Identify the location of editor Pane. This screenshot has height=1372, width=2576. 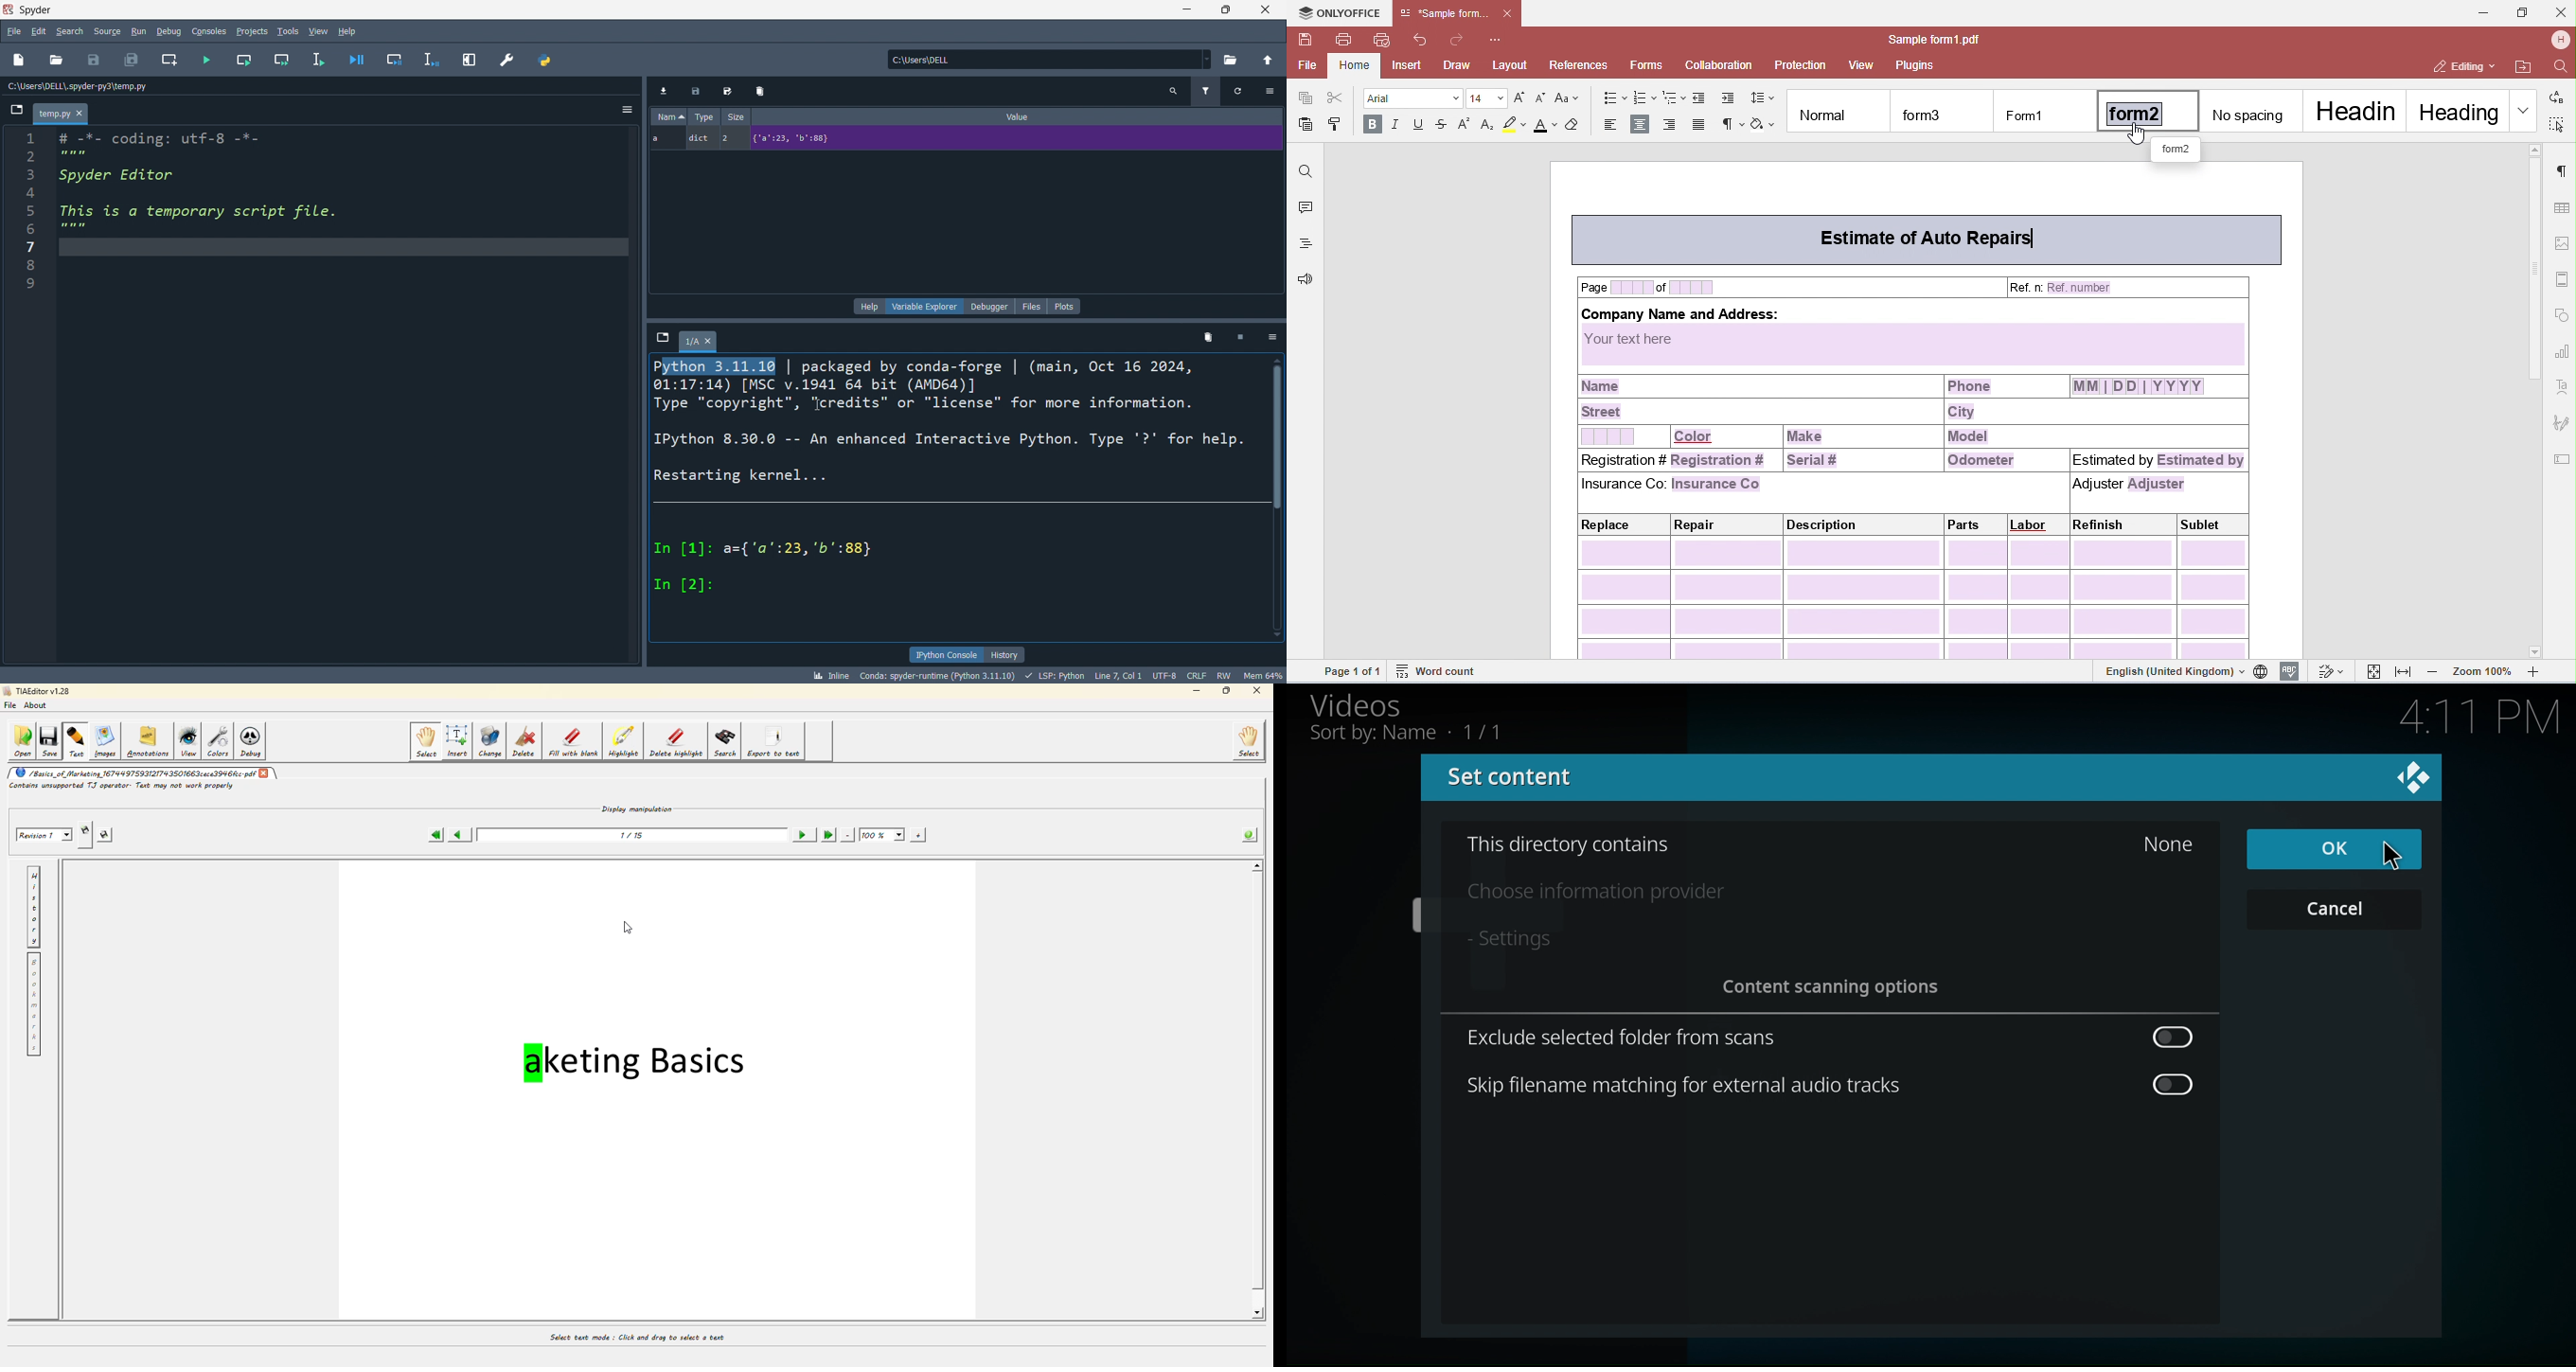
(346, 397).